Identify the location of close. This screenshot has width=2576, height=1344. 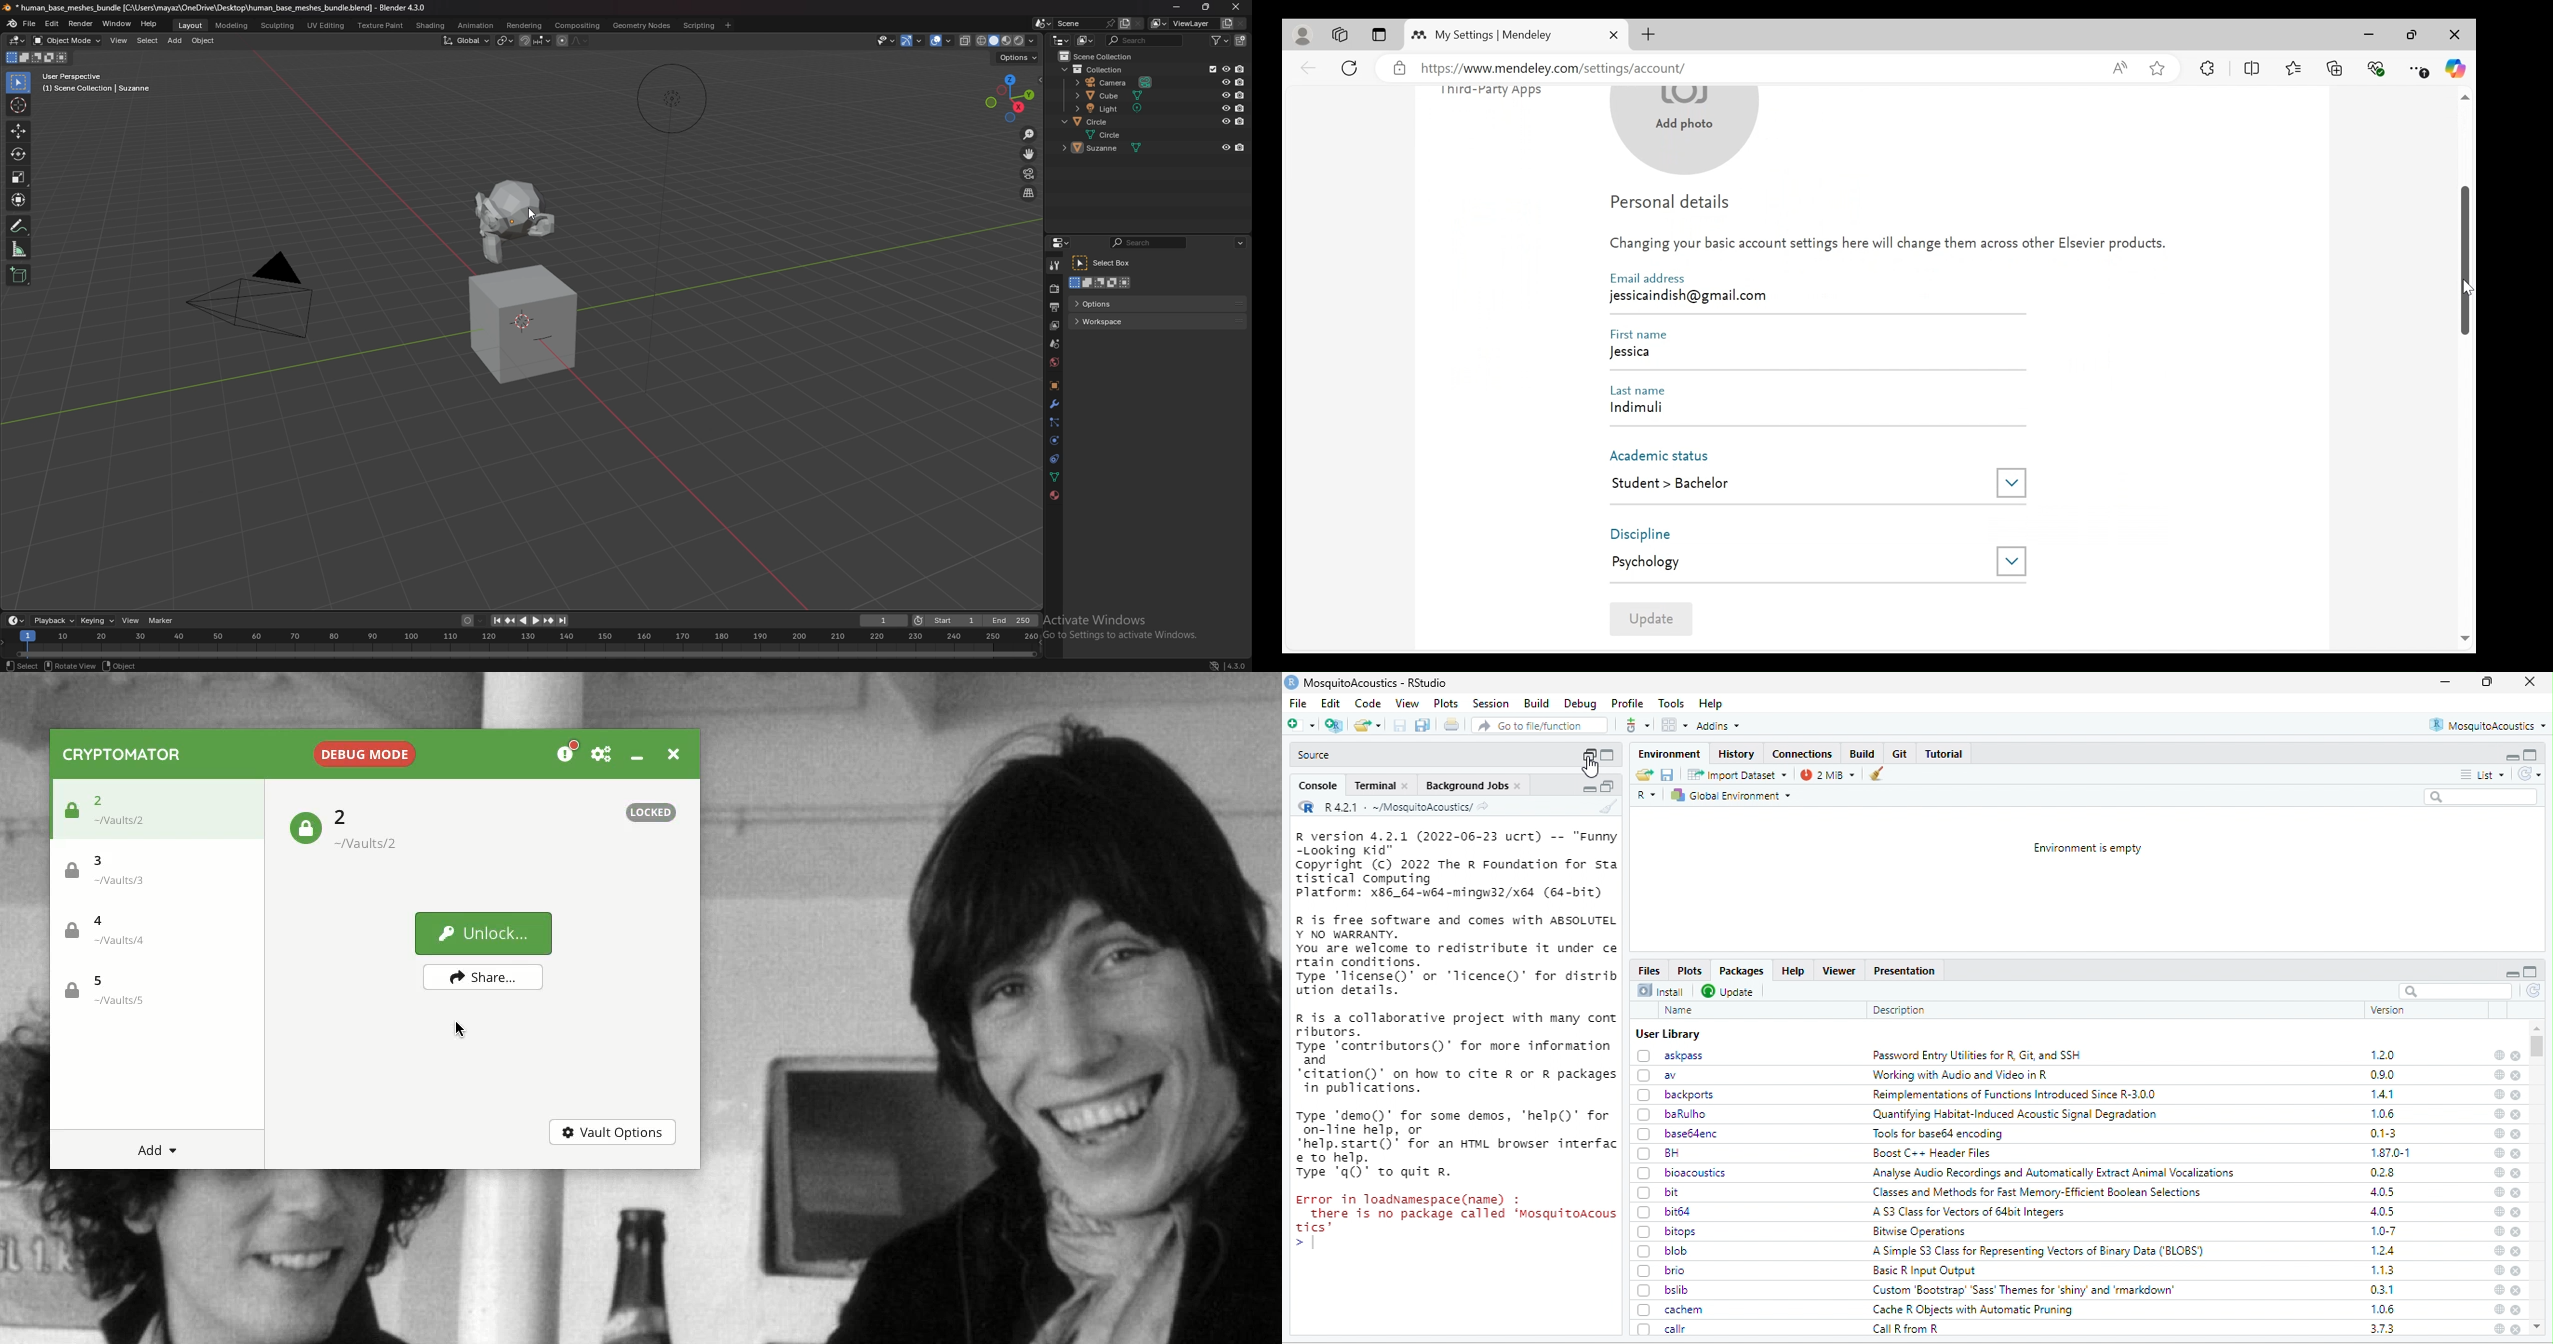
(2516, 1290).